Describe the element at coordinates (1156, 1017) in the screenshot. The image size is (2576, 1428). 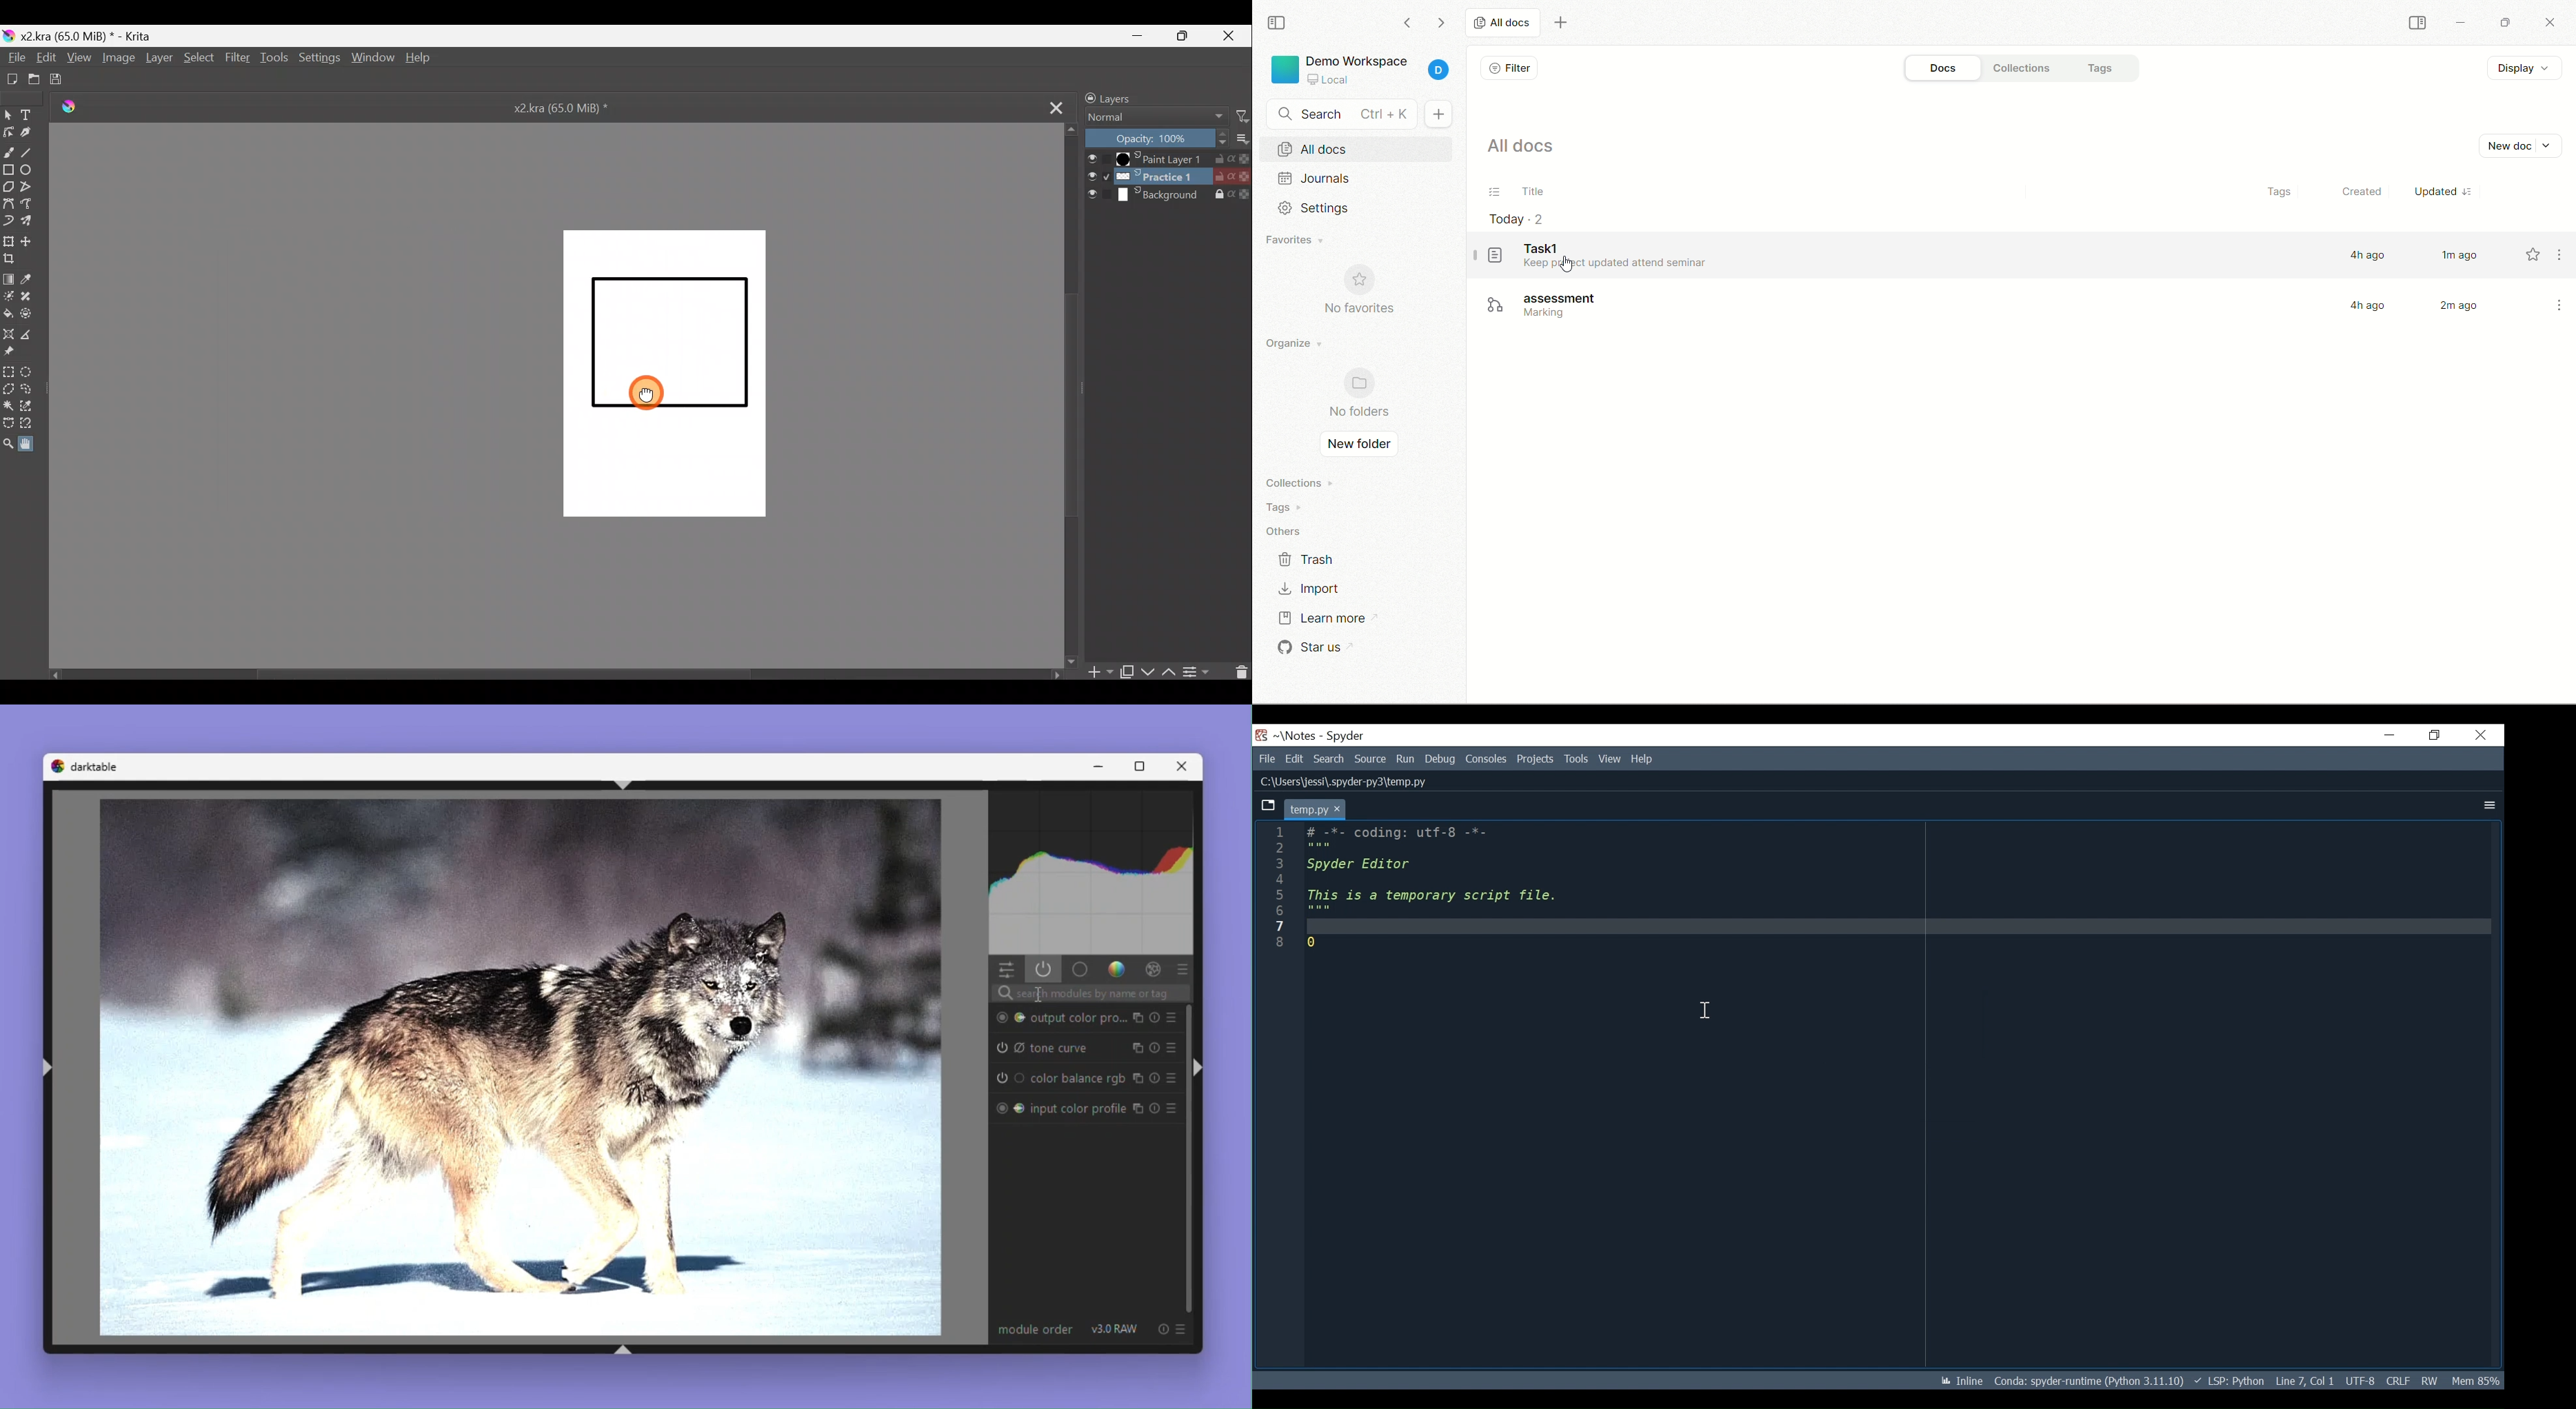
I see `Reset ` at that location.